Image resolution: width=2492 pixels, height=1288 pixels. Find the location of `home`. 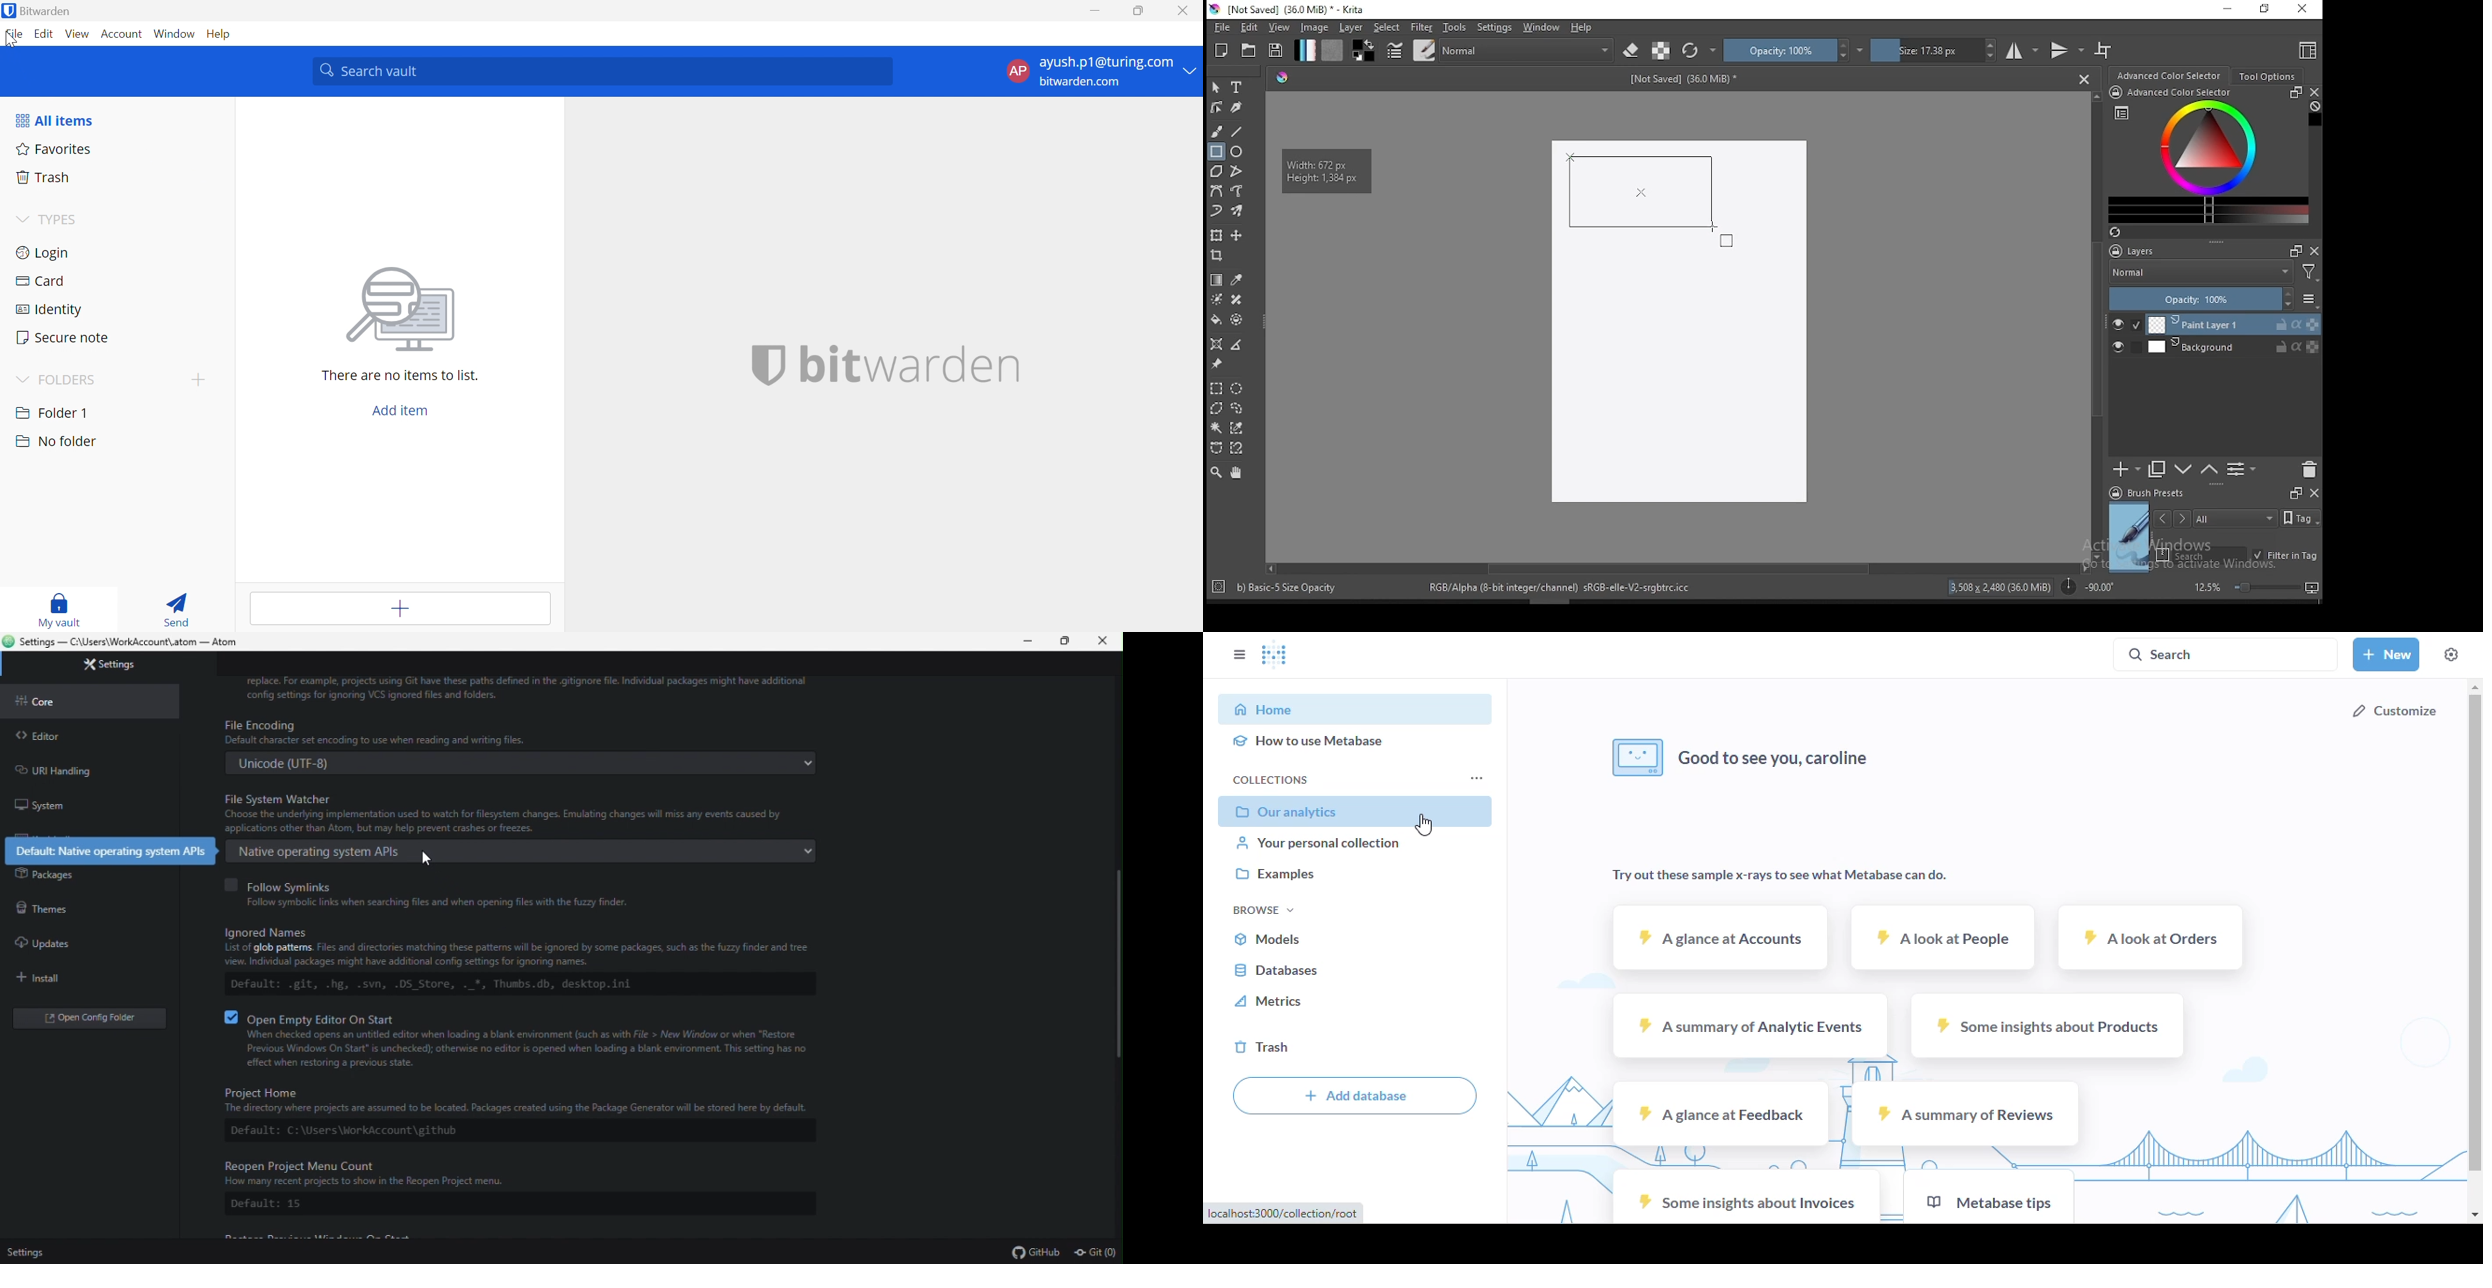

home is located at coordinates (1263, 710).